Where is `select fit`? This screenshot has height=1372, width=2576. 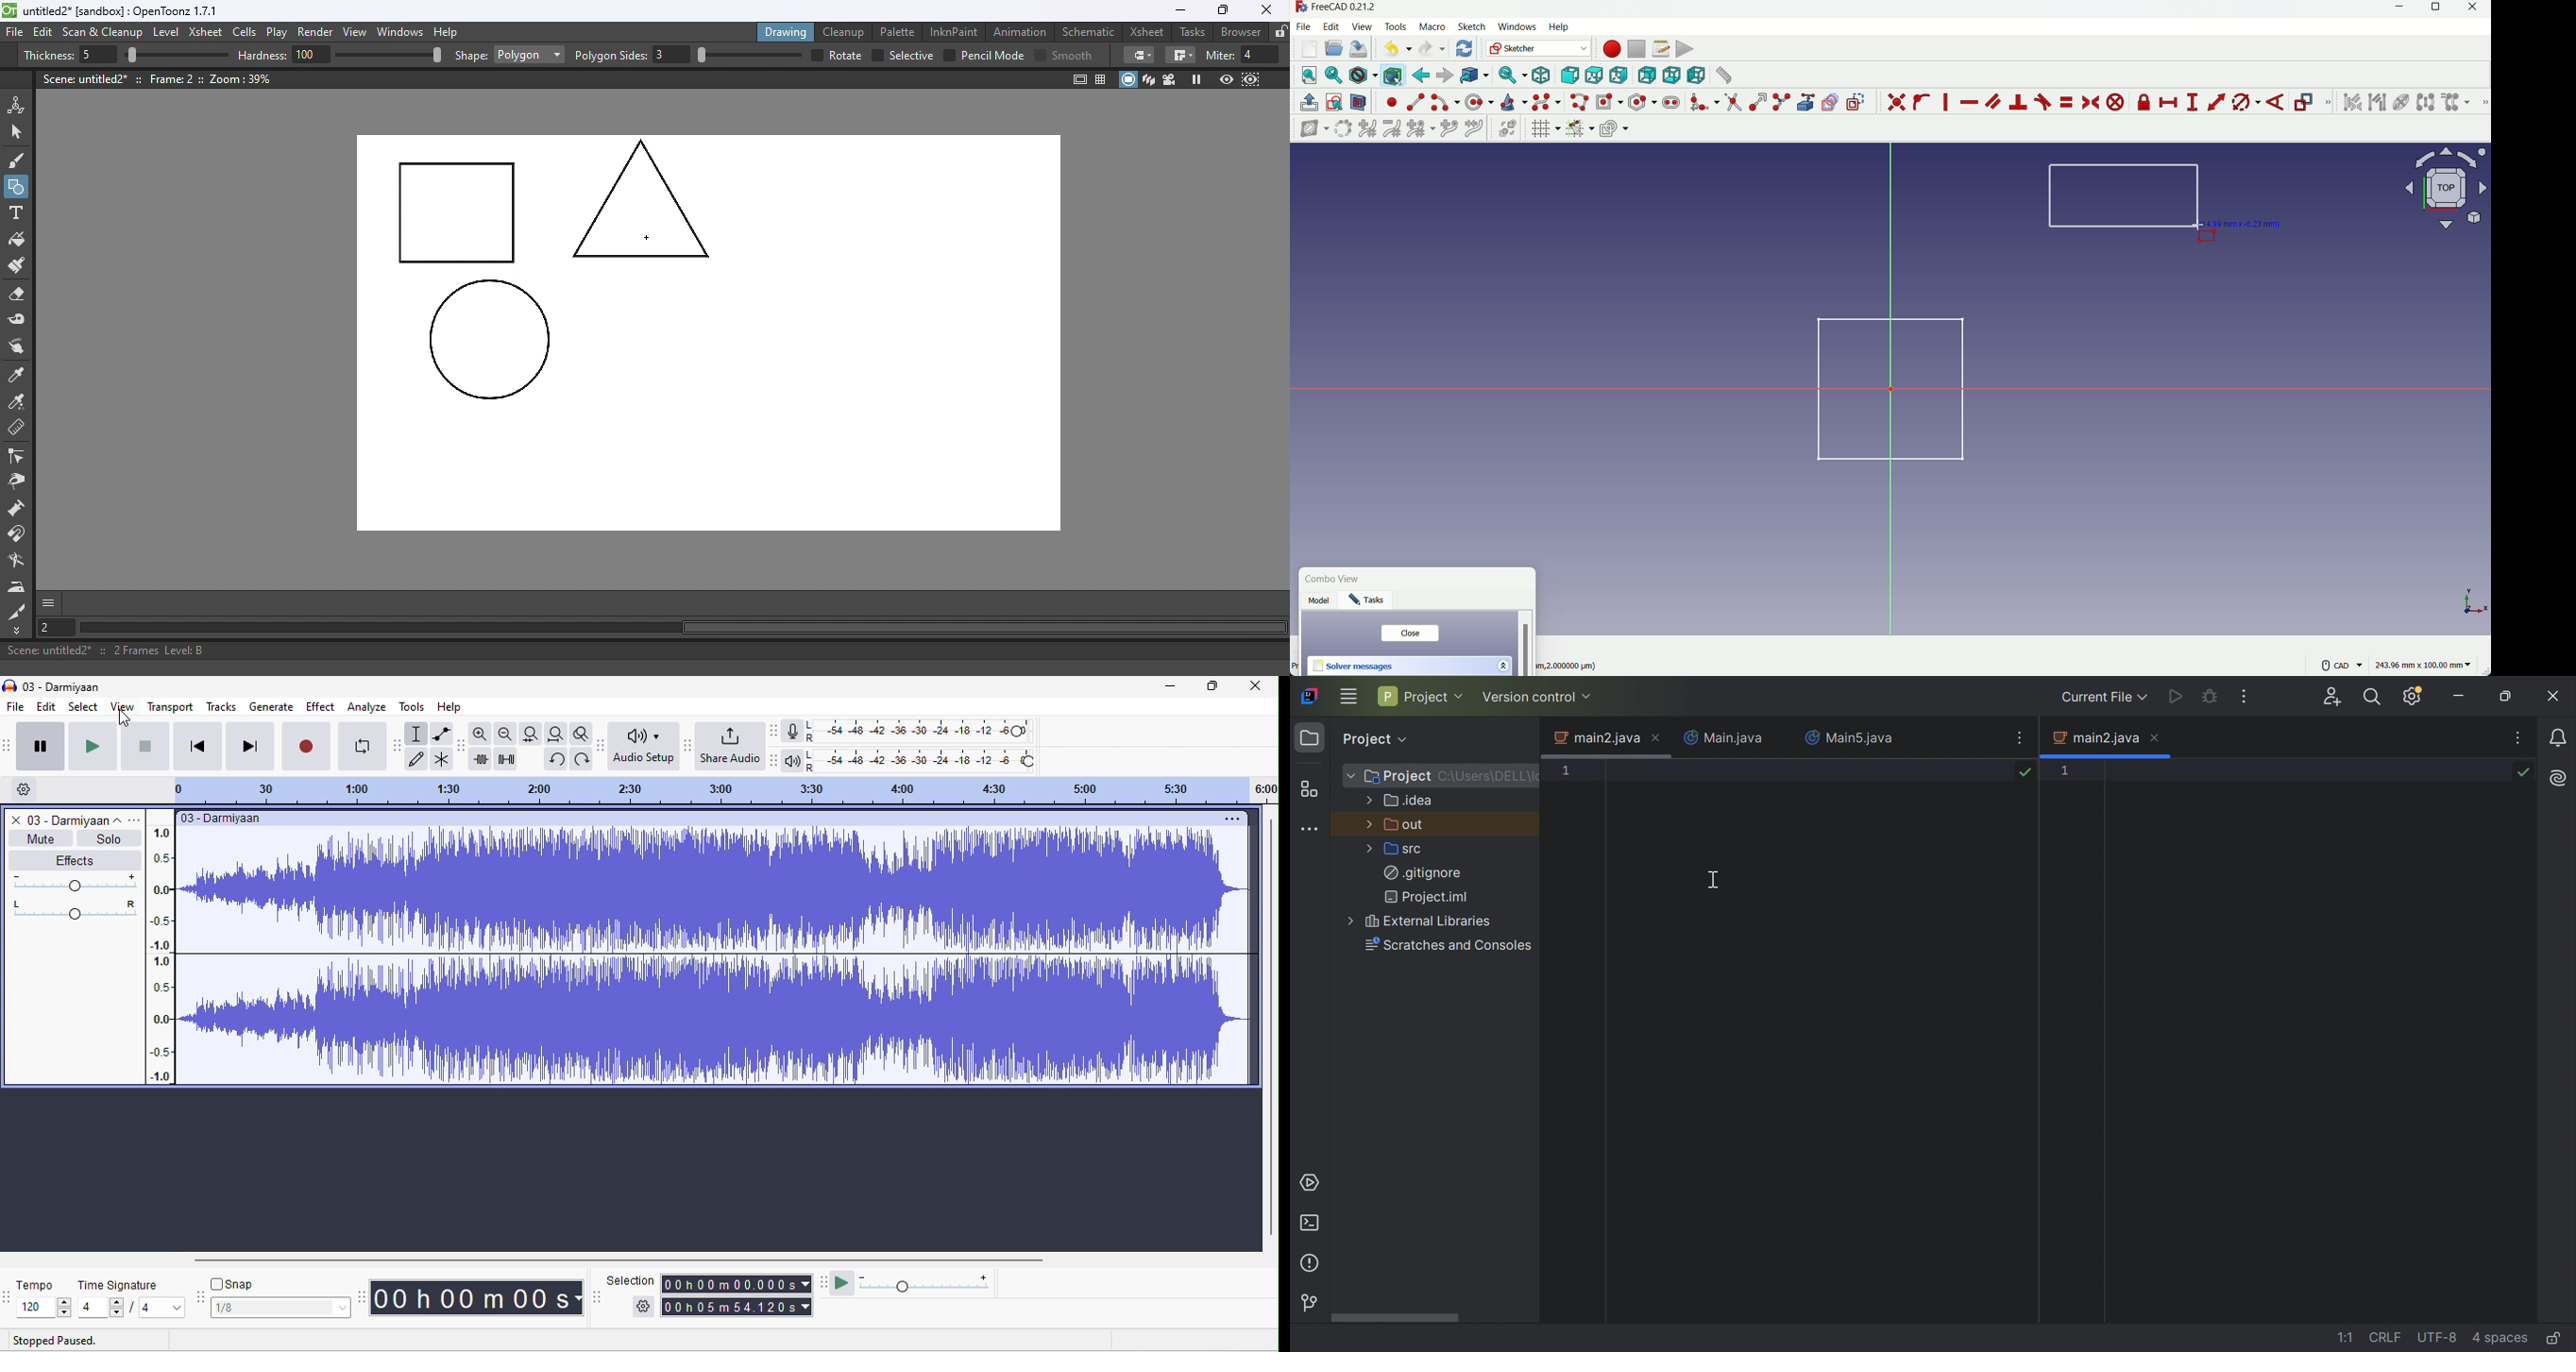
select fit is located at coordinates (1333, 75).